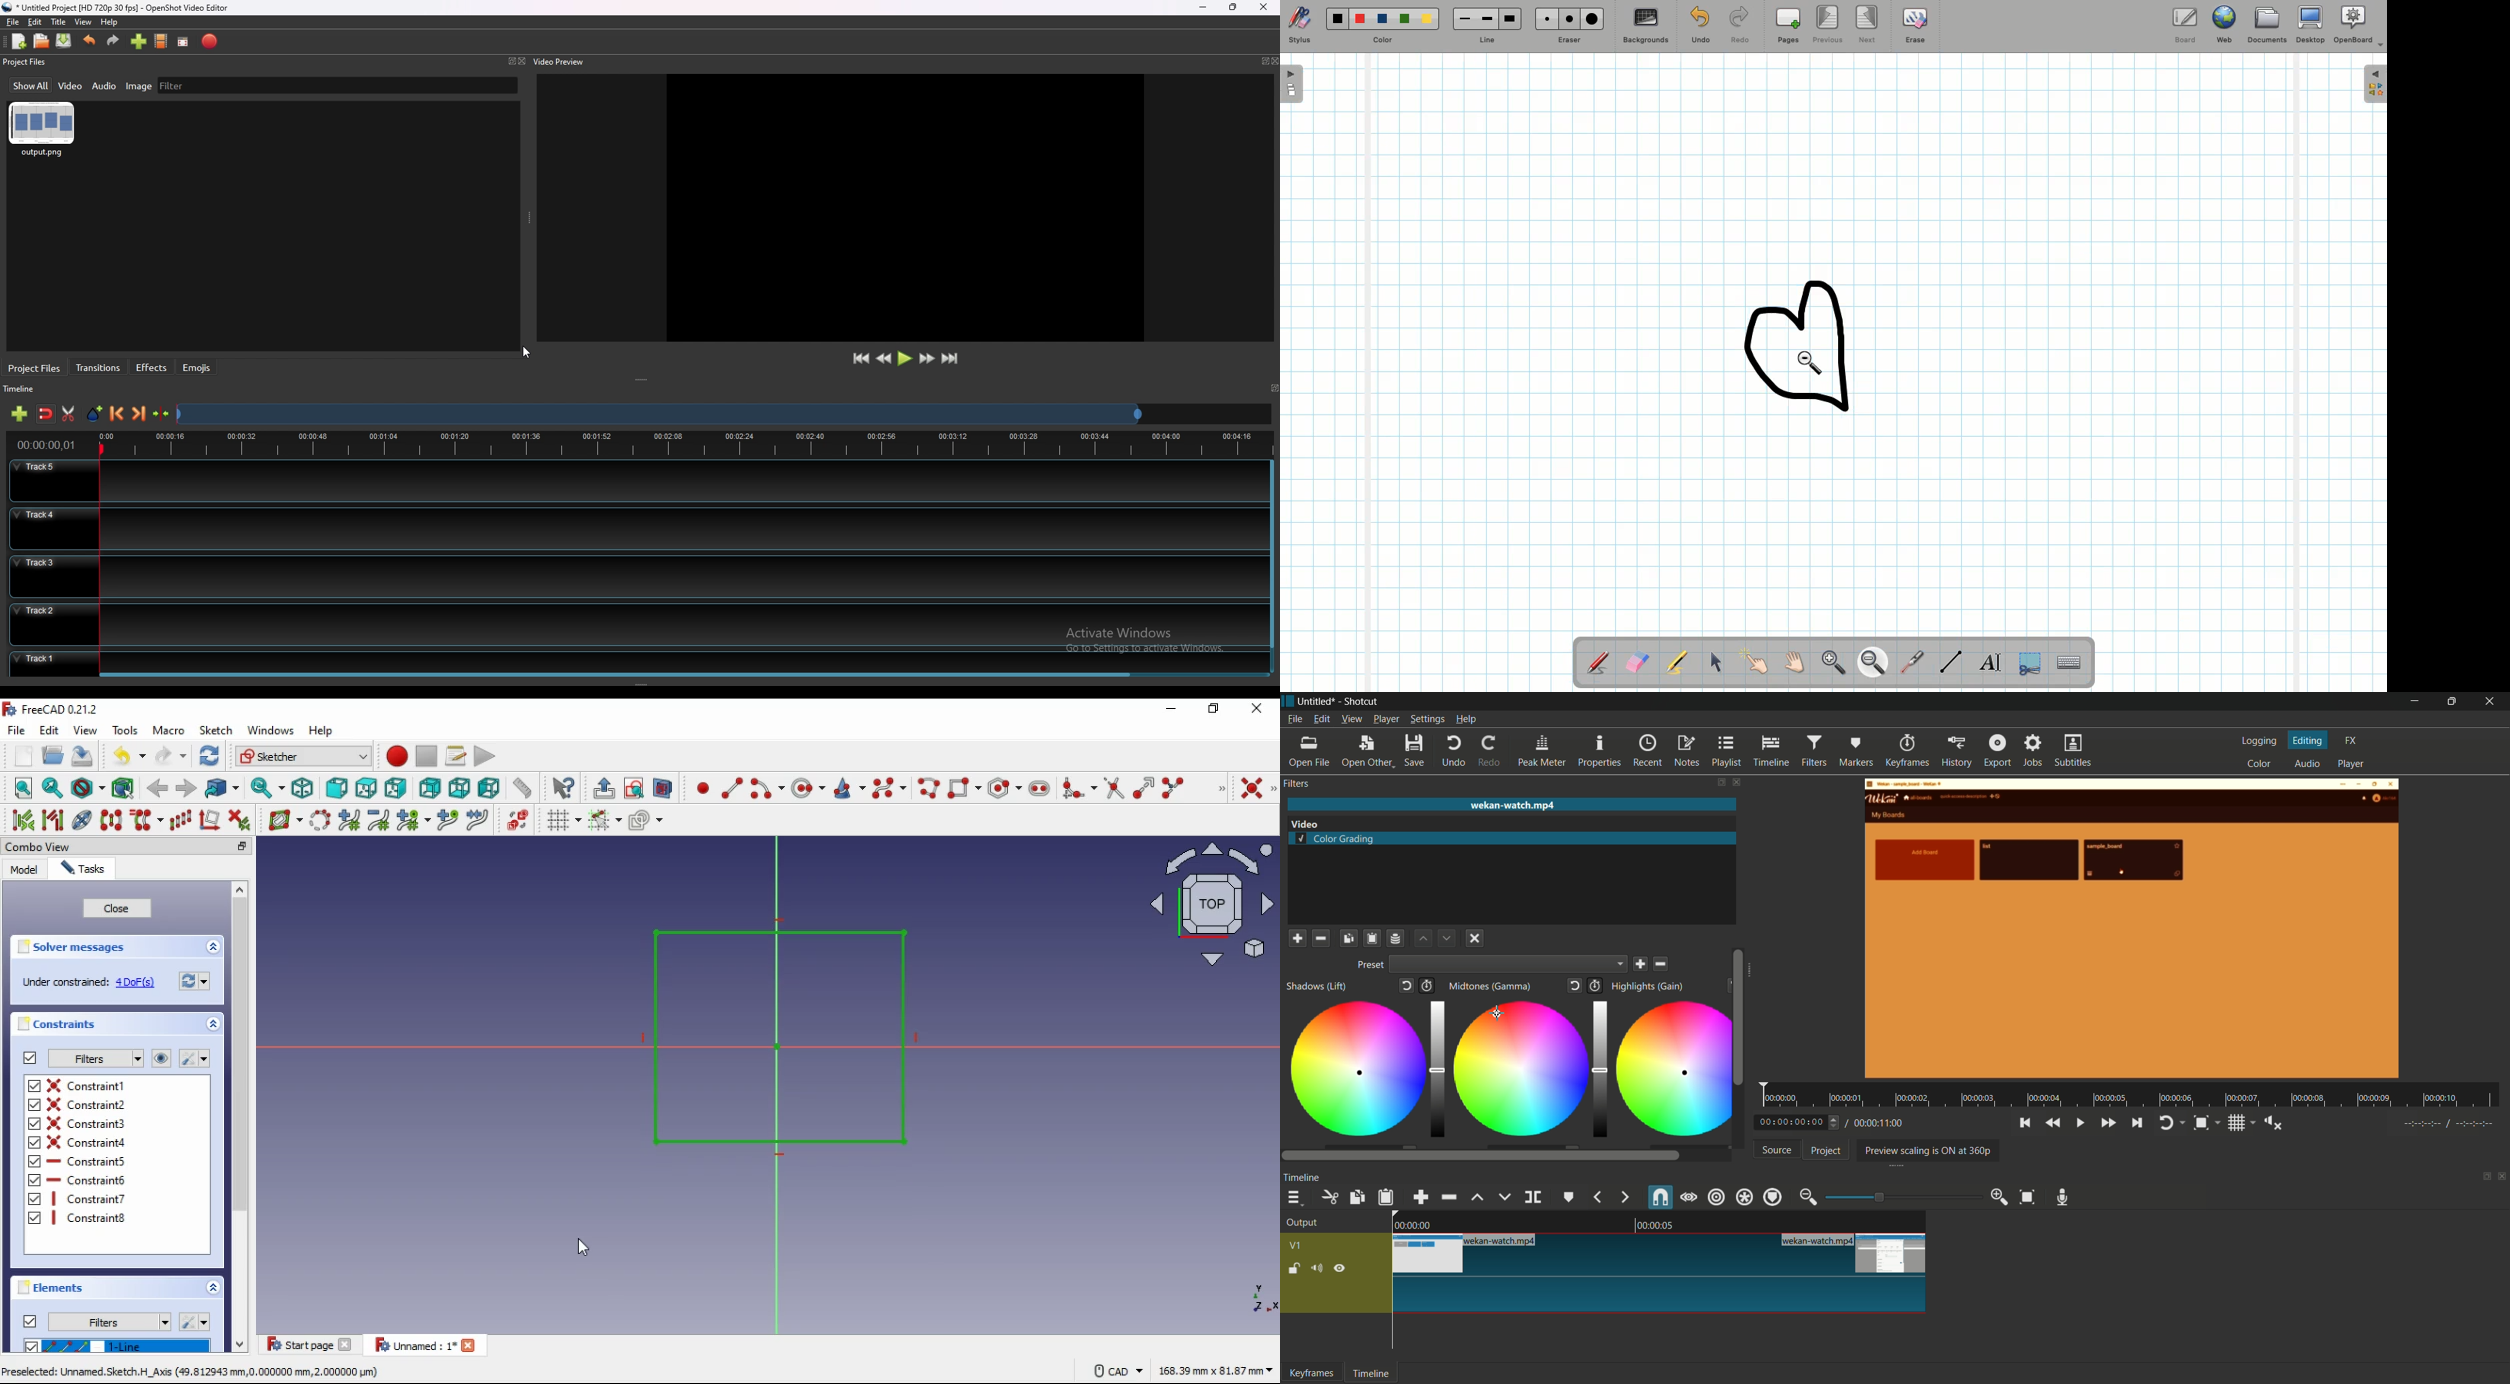 This screenshot has height=1400, width=2520. I want to click on 4 DoF(s), so click(137, 983).